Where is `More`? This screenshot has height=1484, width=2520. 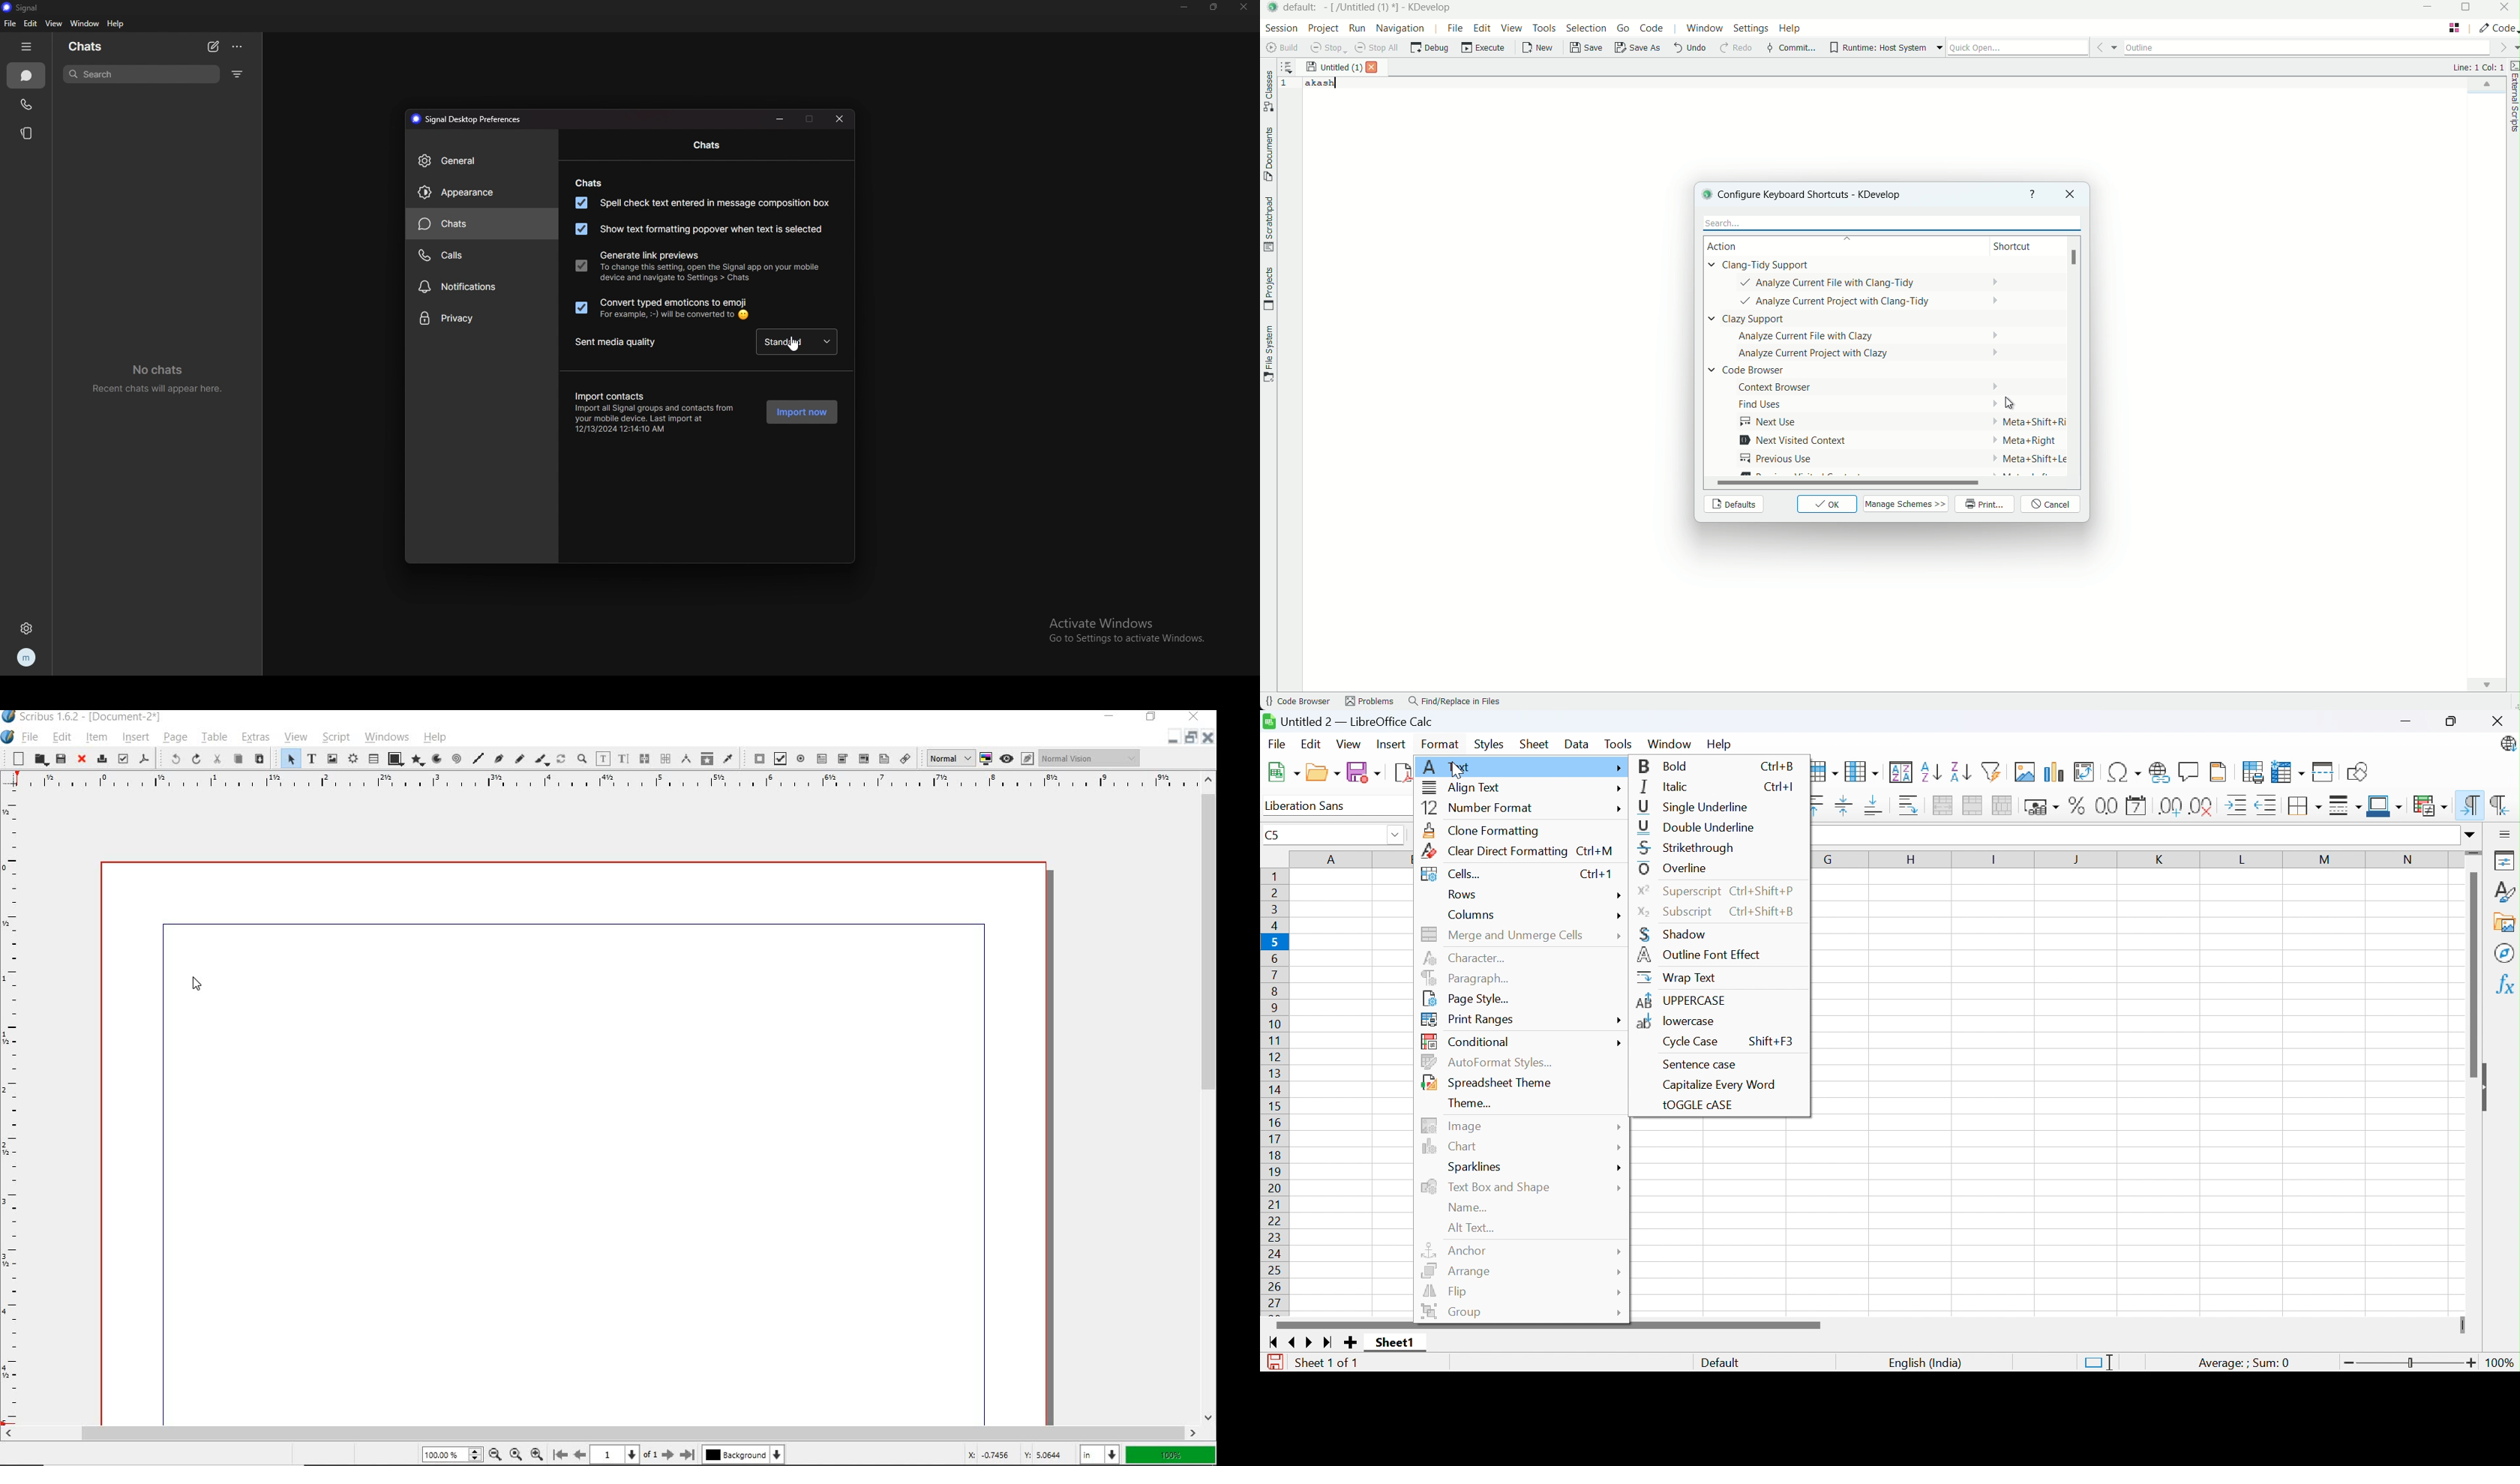 More is located at coordinates (1620, 895).